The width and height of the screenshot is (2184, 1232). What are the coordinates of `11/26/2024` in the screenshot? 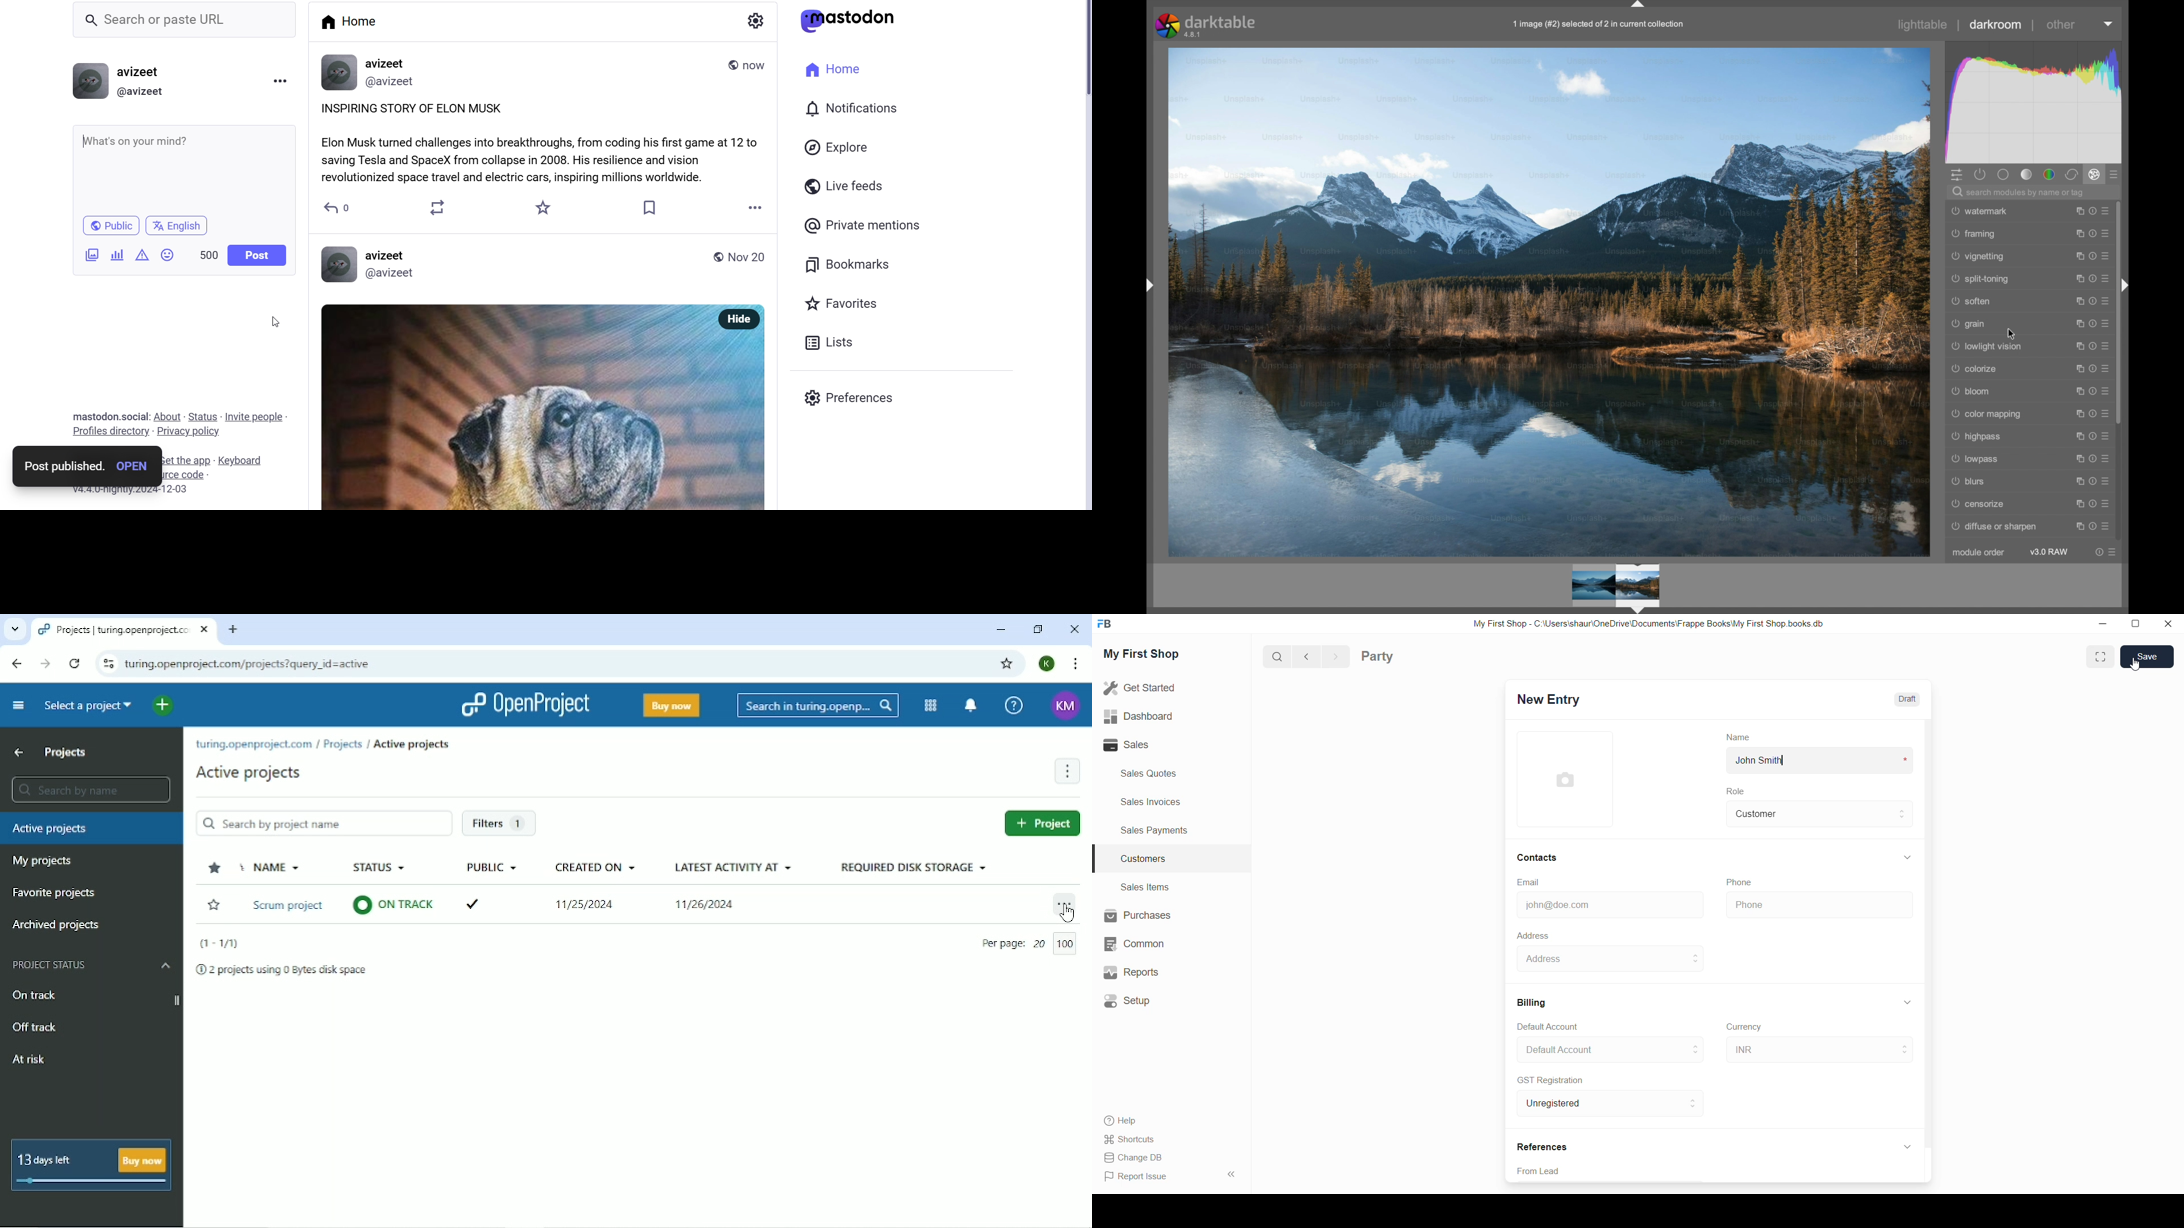 It's located at (704, 907).